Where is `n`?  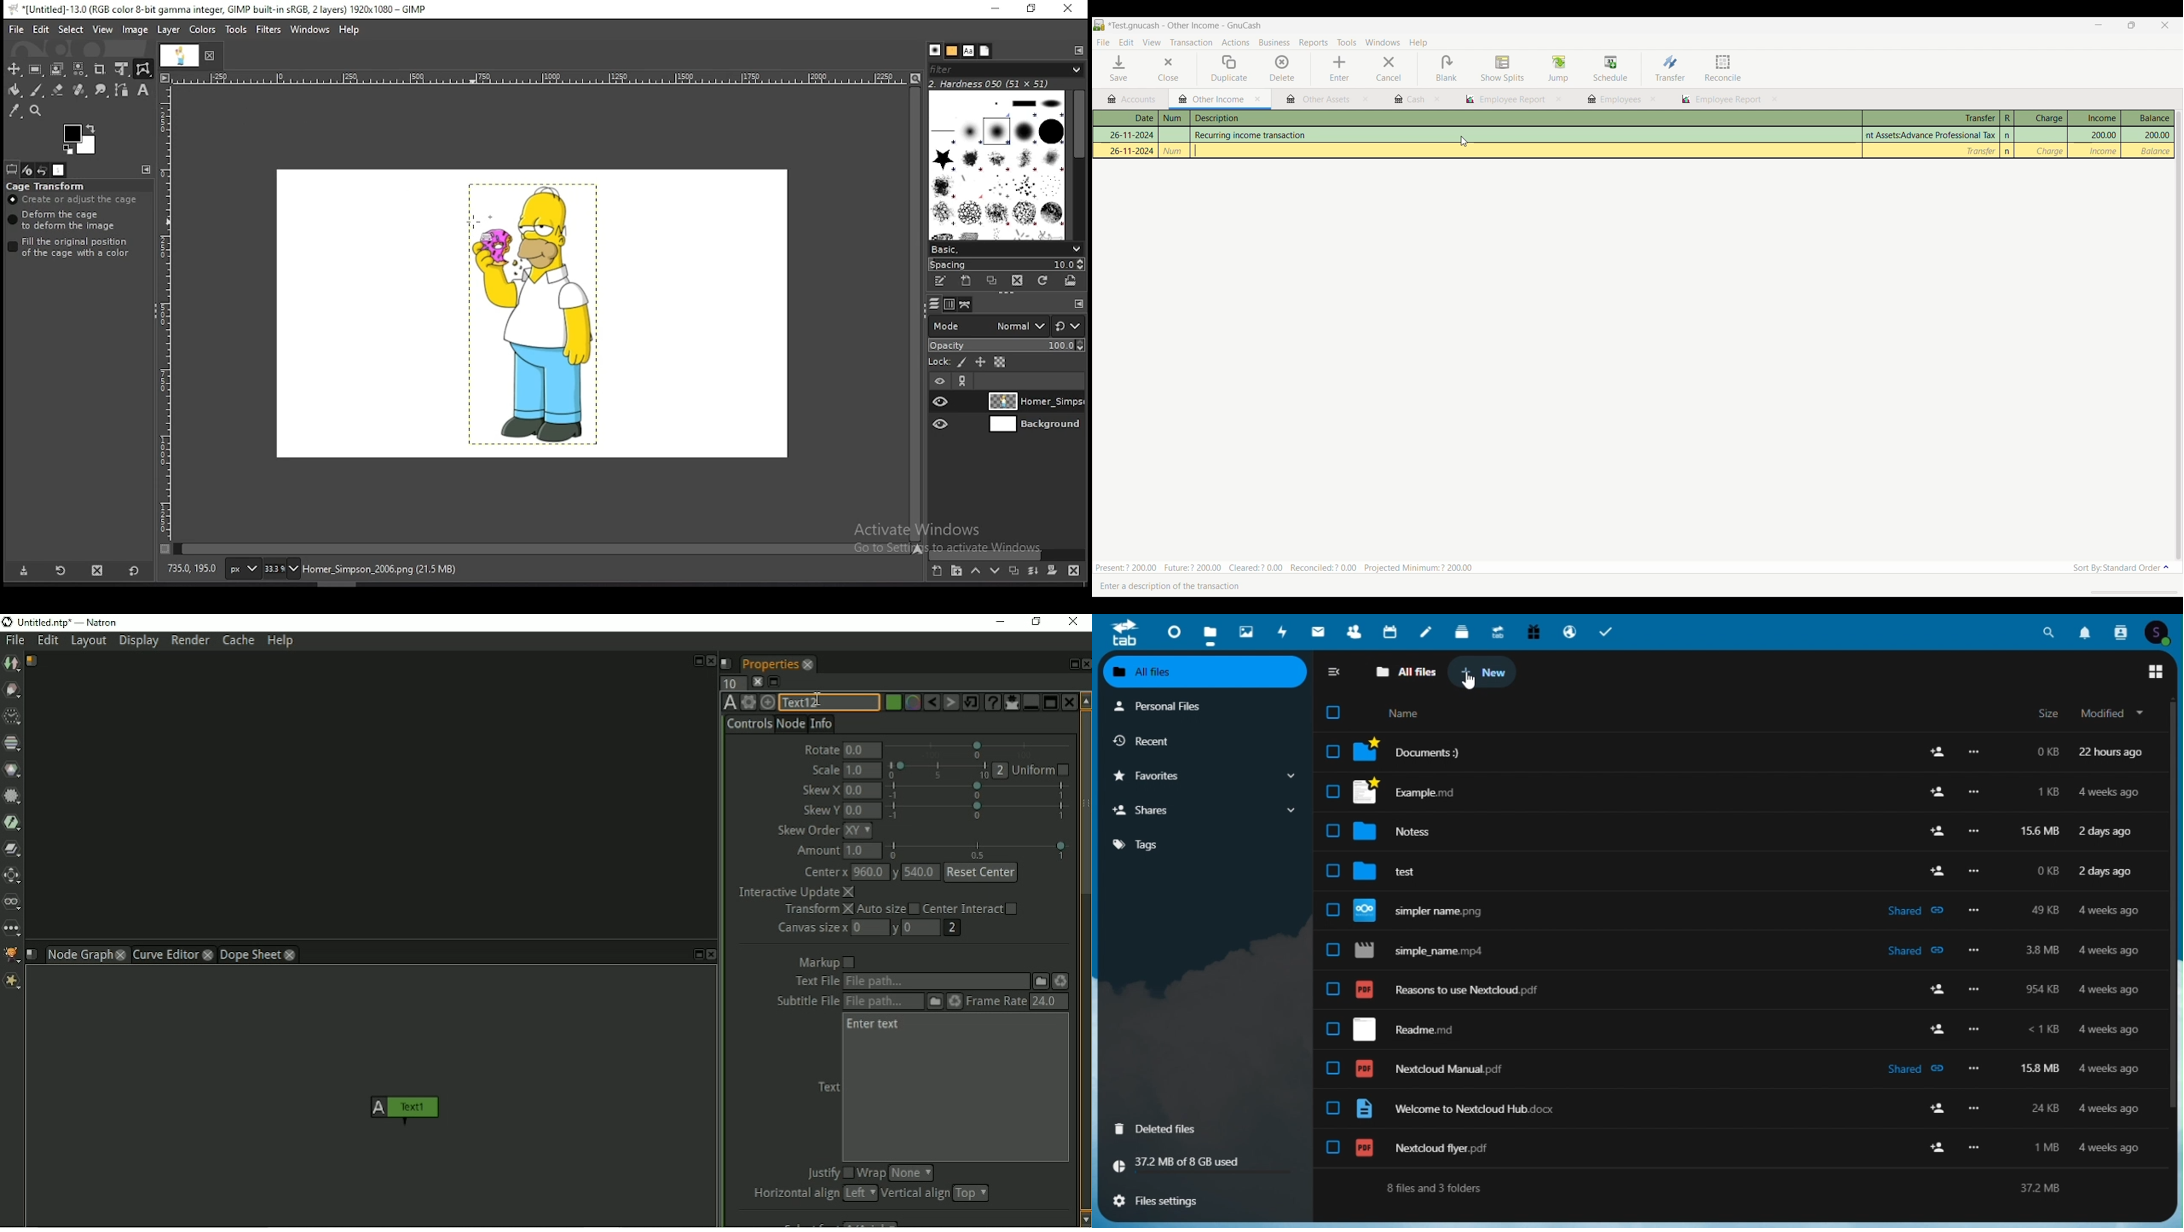
n is located at coordinates (2008, 135).